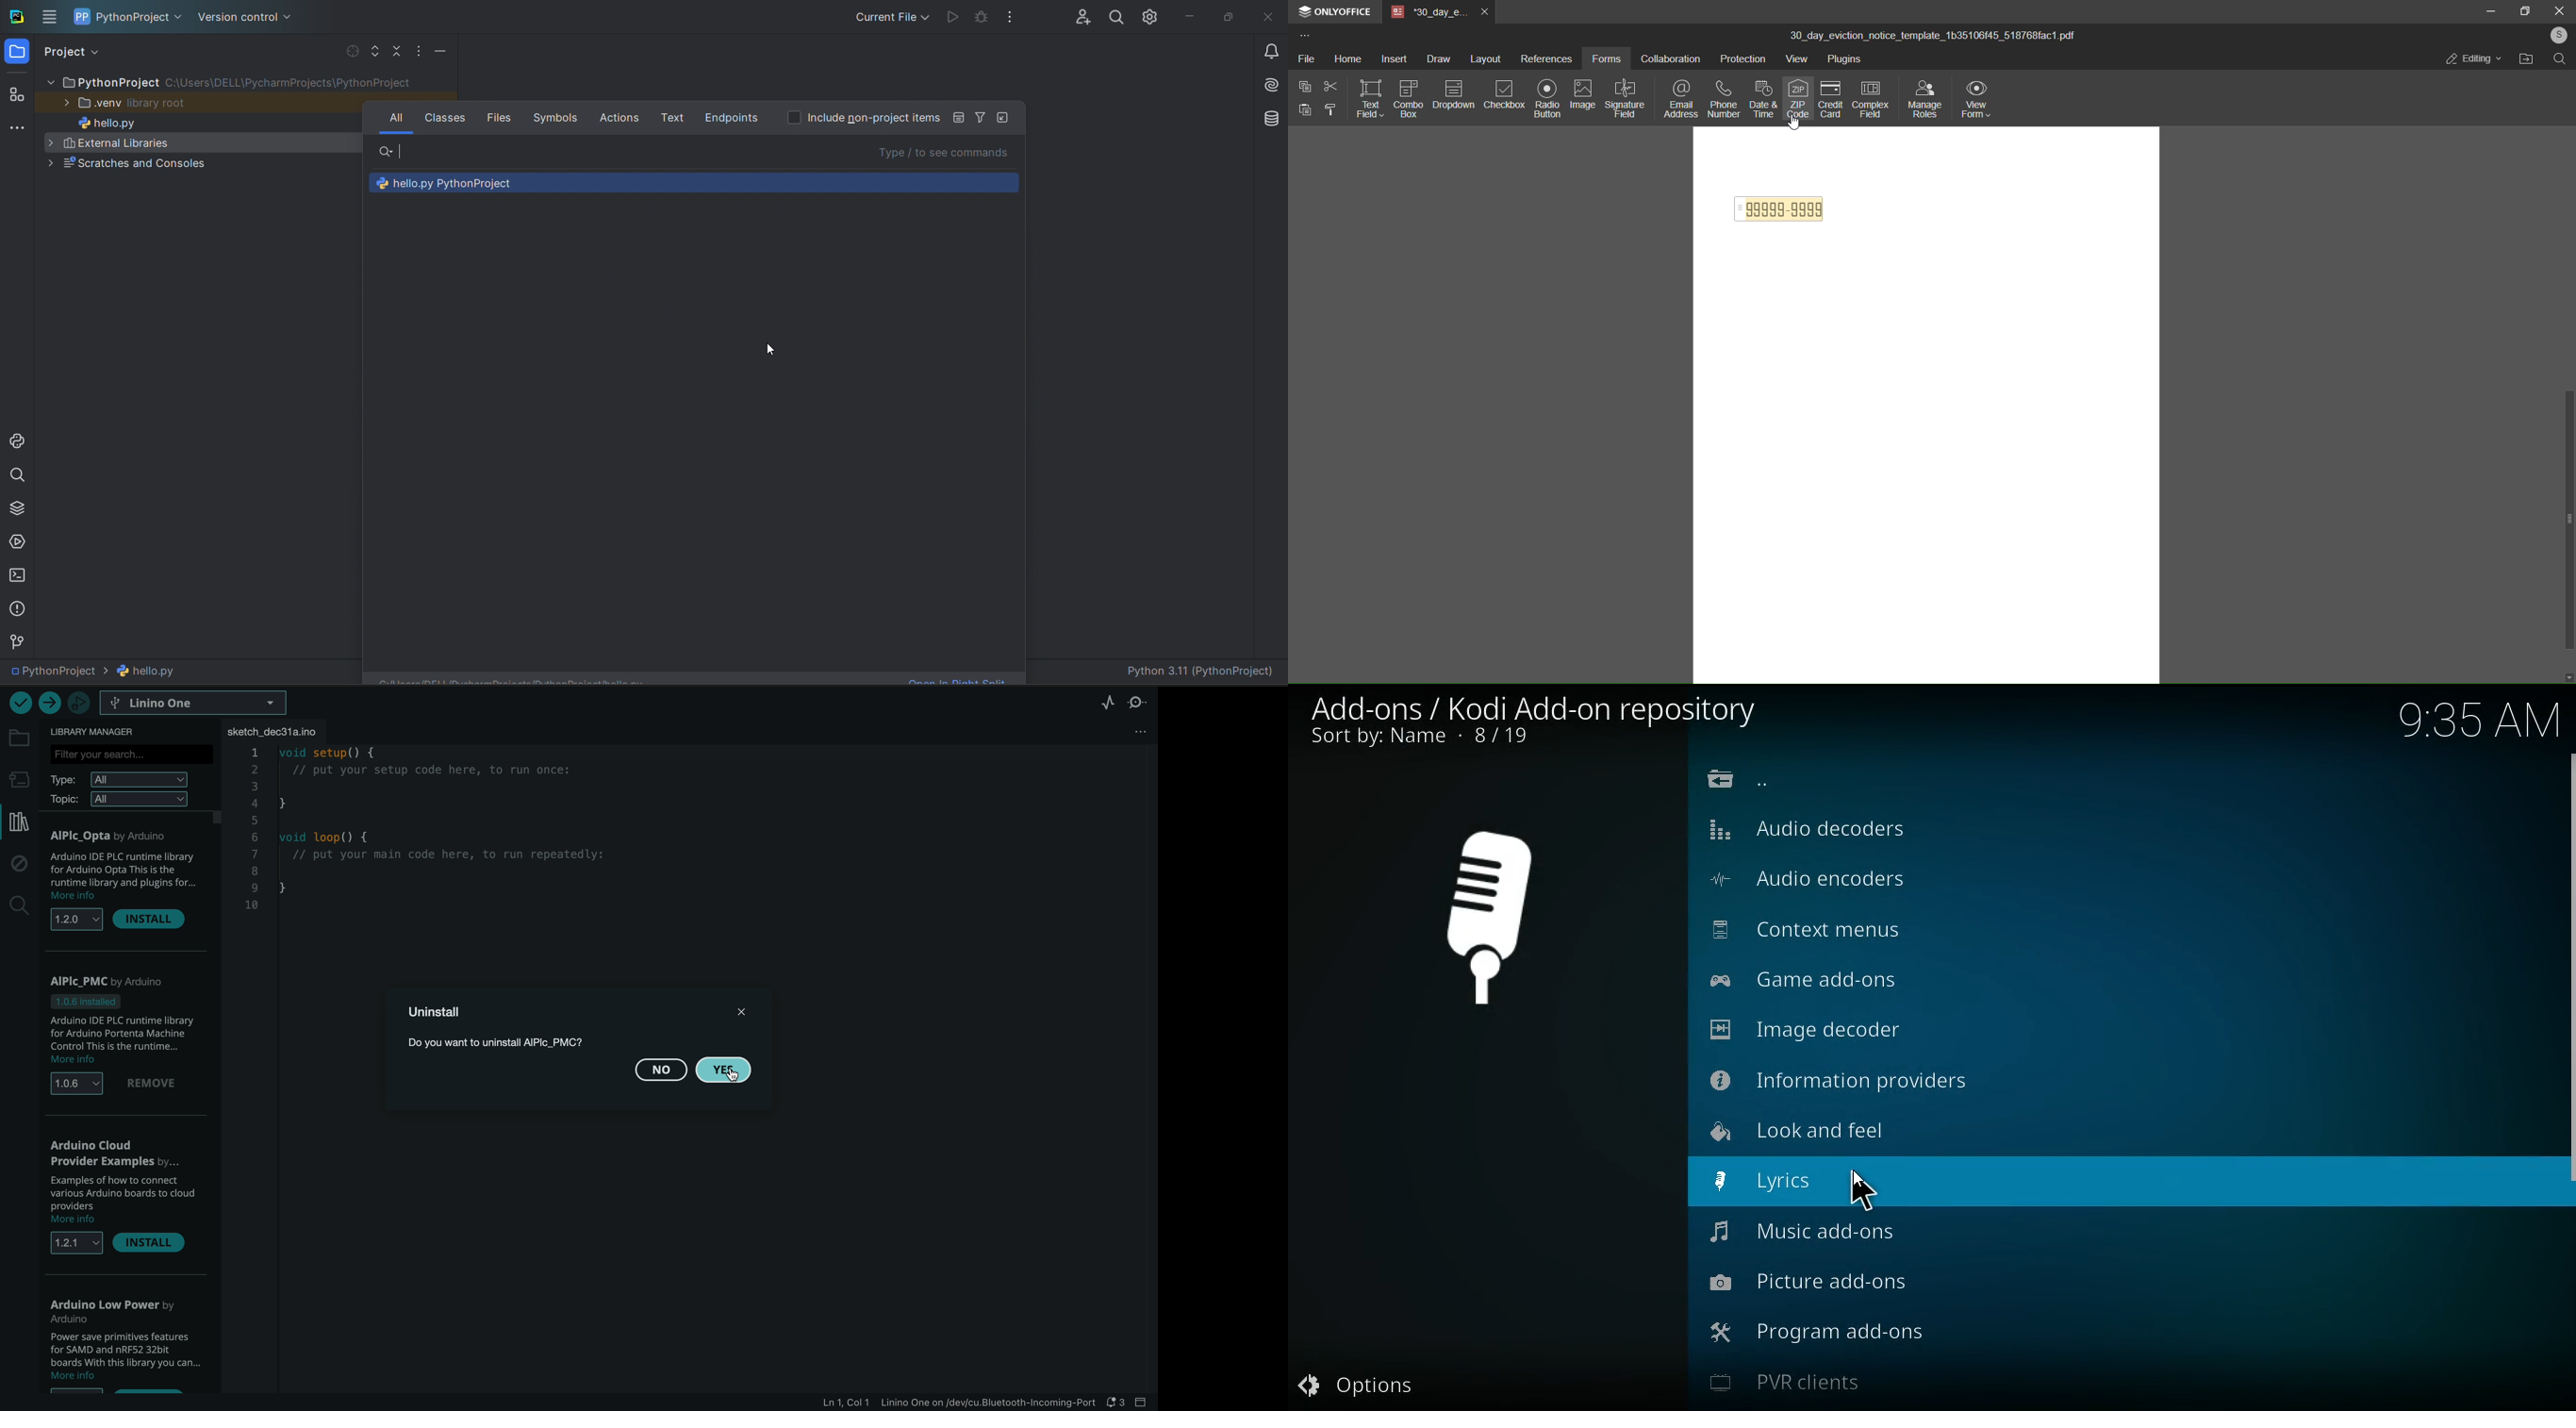 The height and width of the screenshot is (1428, 2576). I want to click on tab name, so click(1433, 11).